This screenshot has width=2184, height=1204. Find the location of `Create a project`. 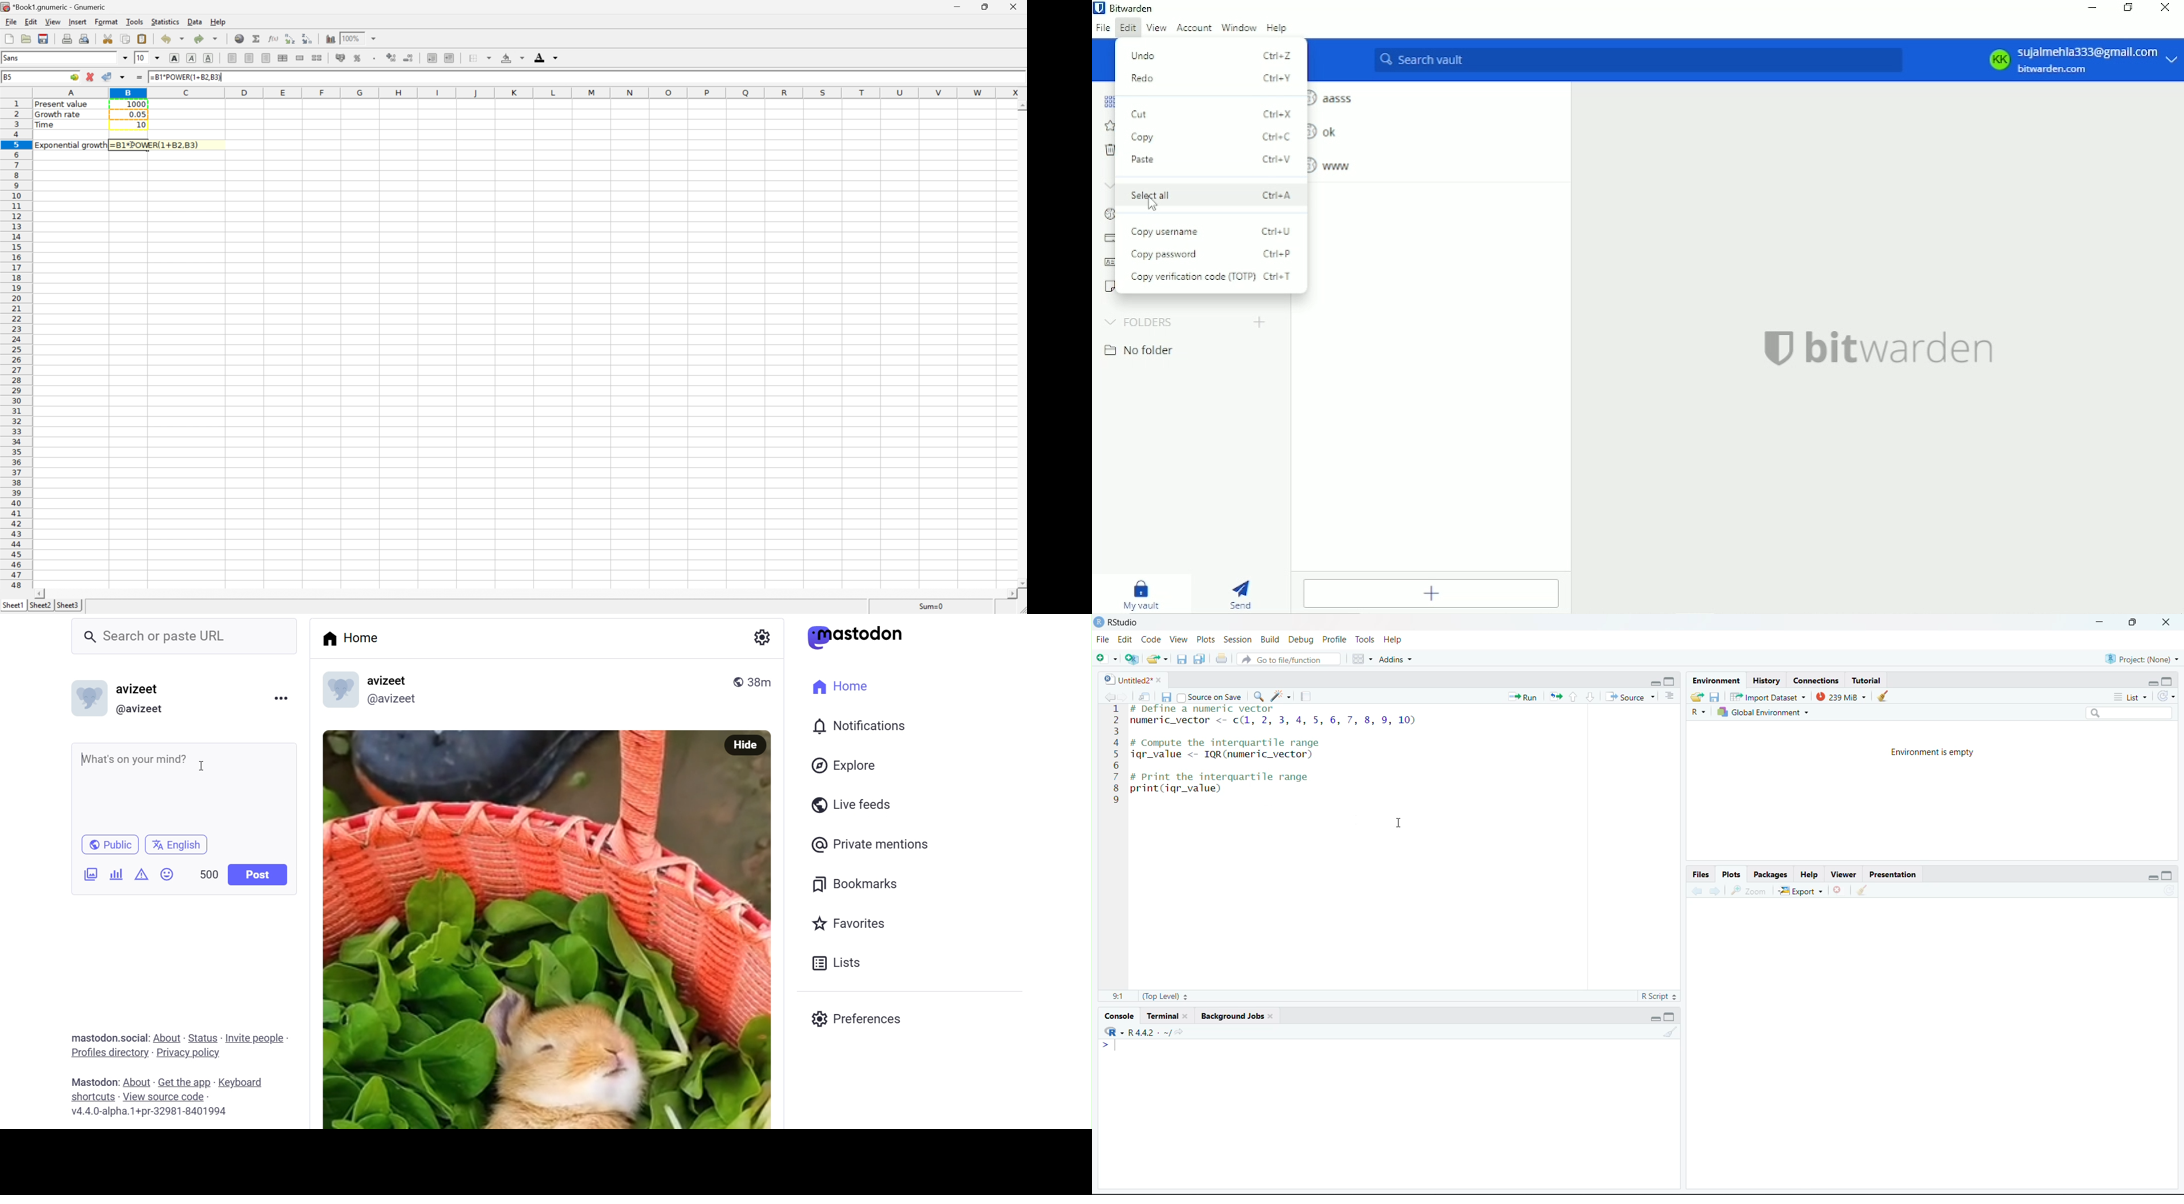

Create a project is located at coordinates (1132, 658).